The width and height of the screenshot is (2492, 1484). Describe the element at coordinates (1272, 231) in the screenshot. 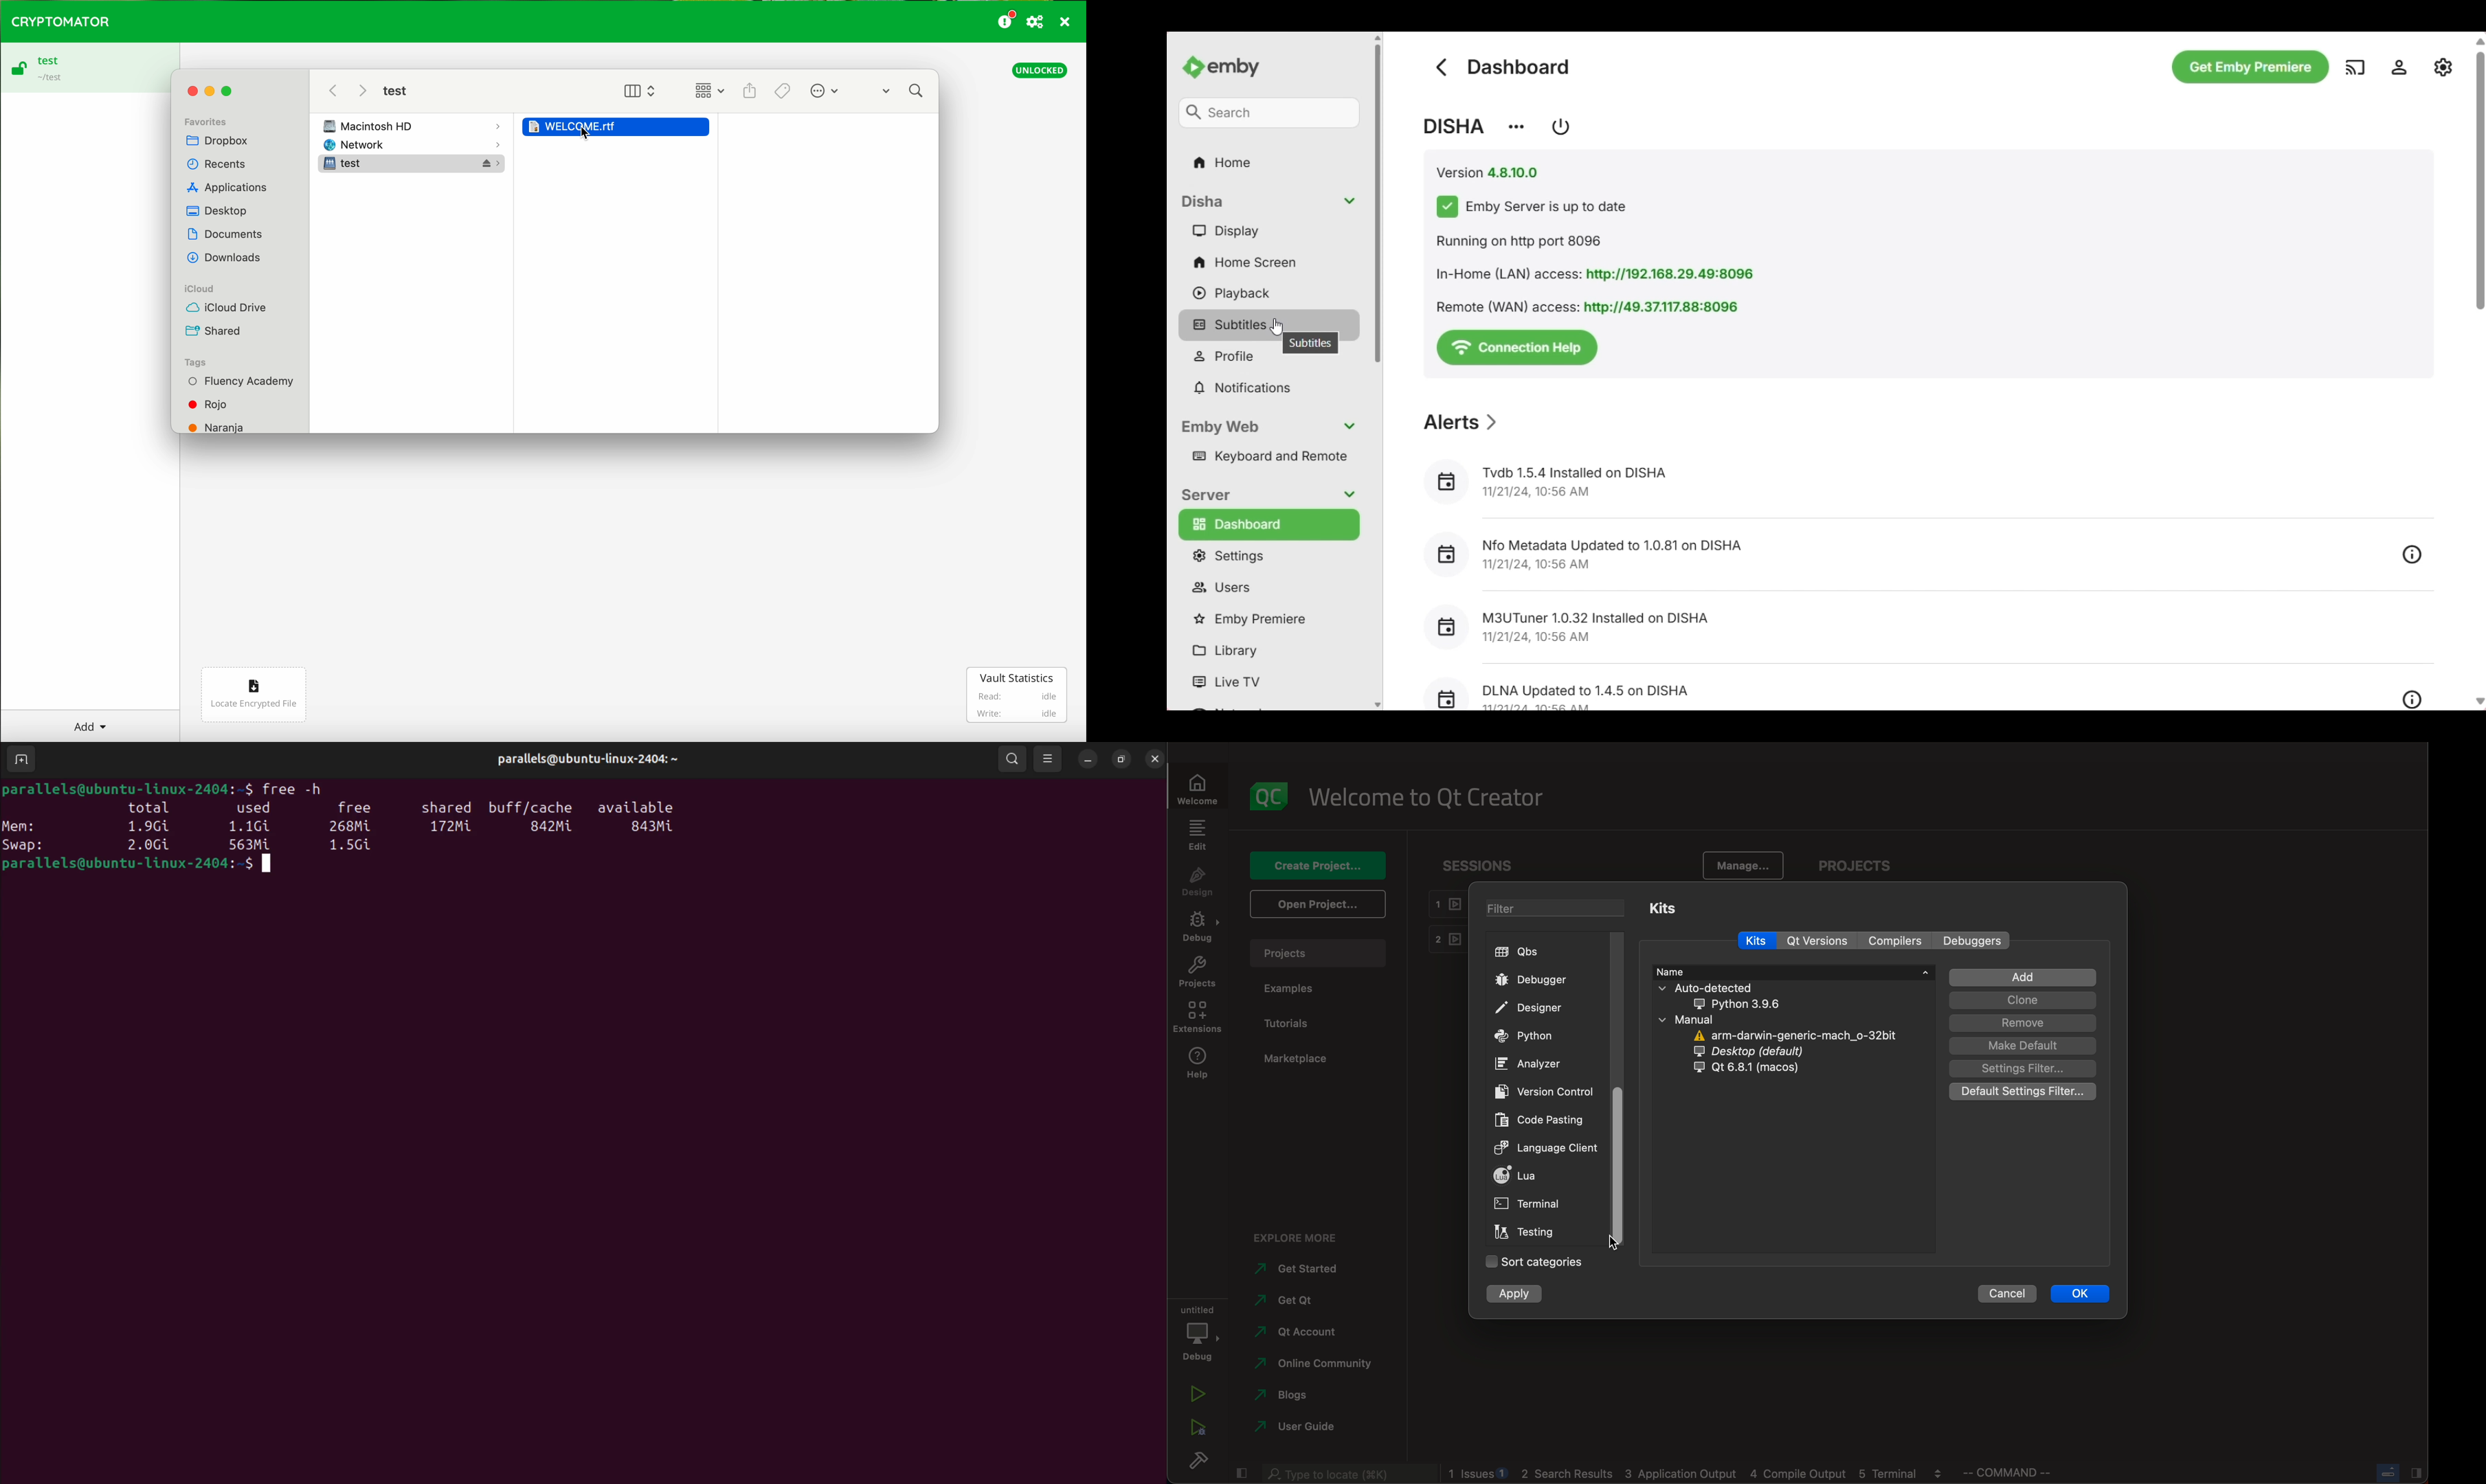

I see `Display` at that location.